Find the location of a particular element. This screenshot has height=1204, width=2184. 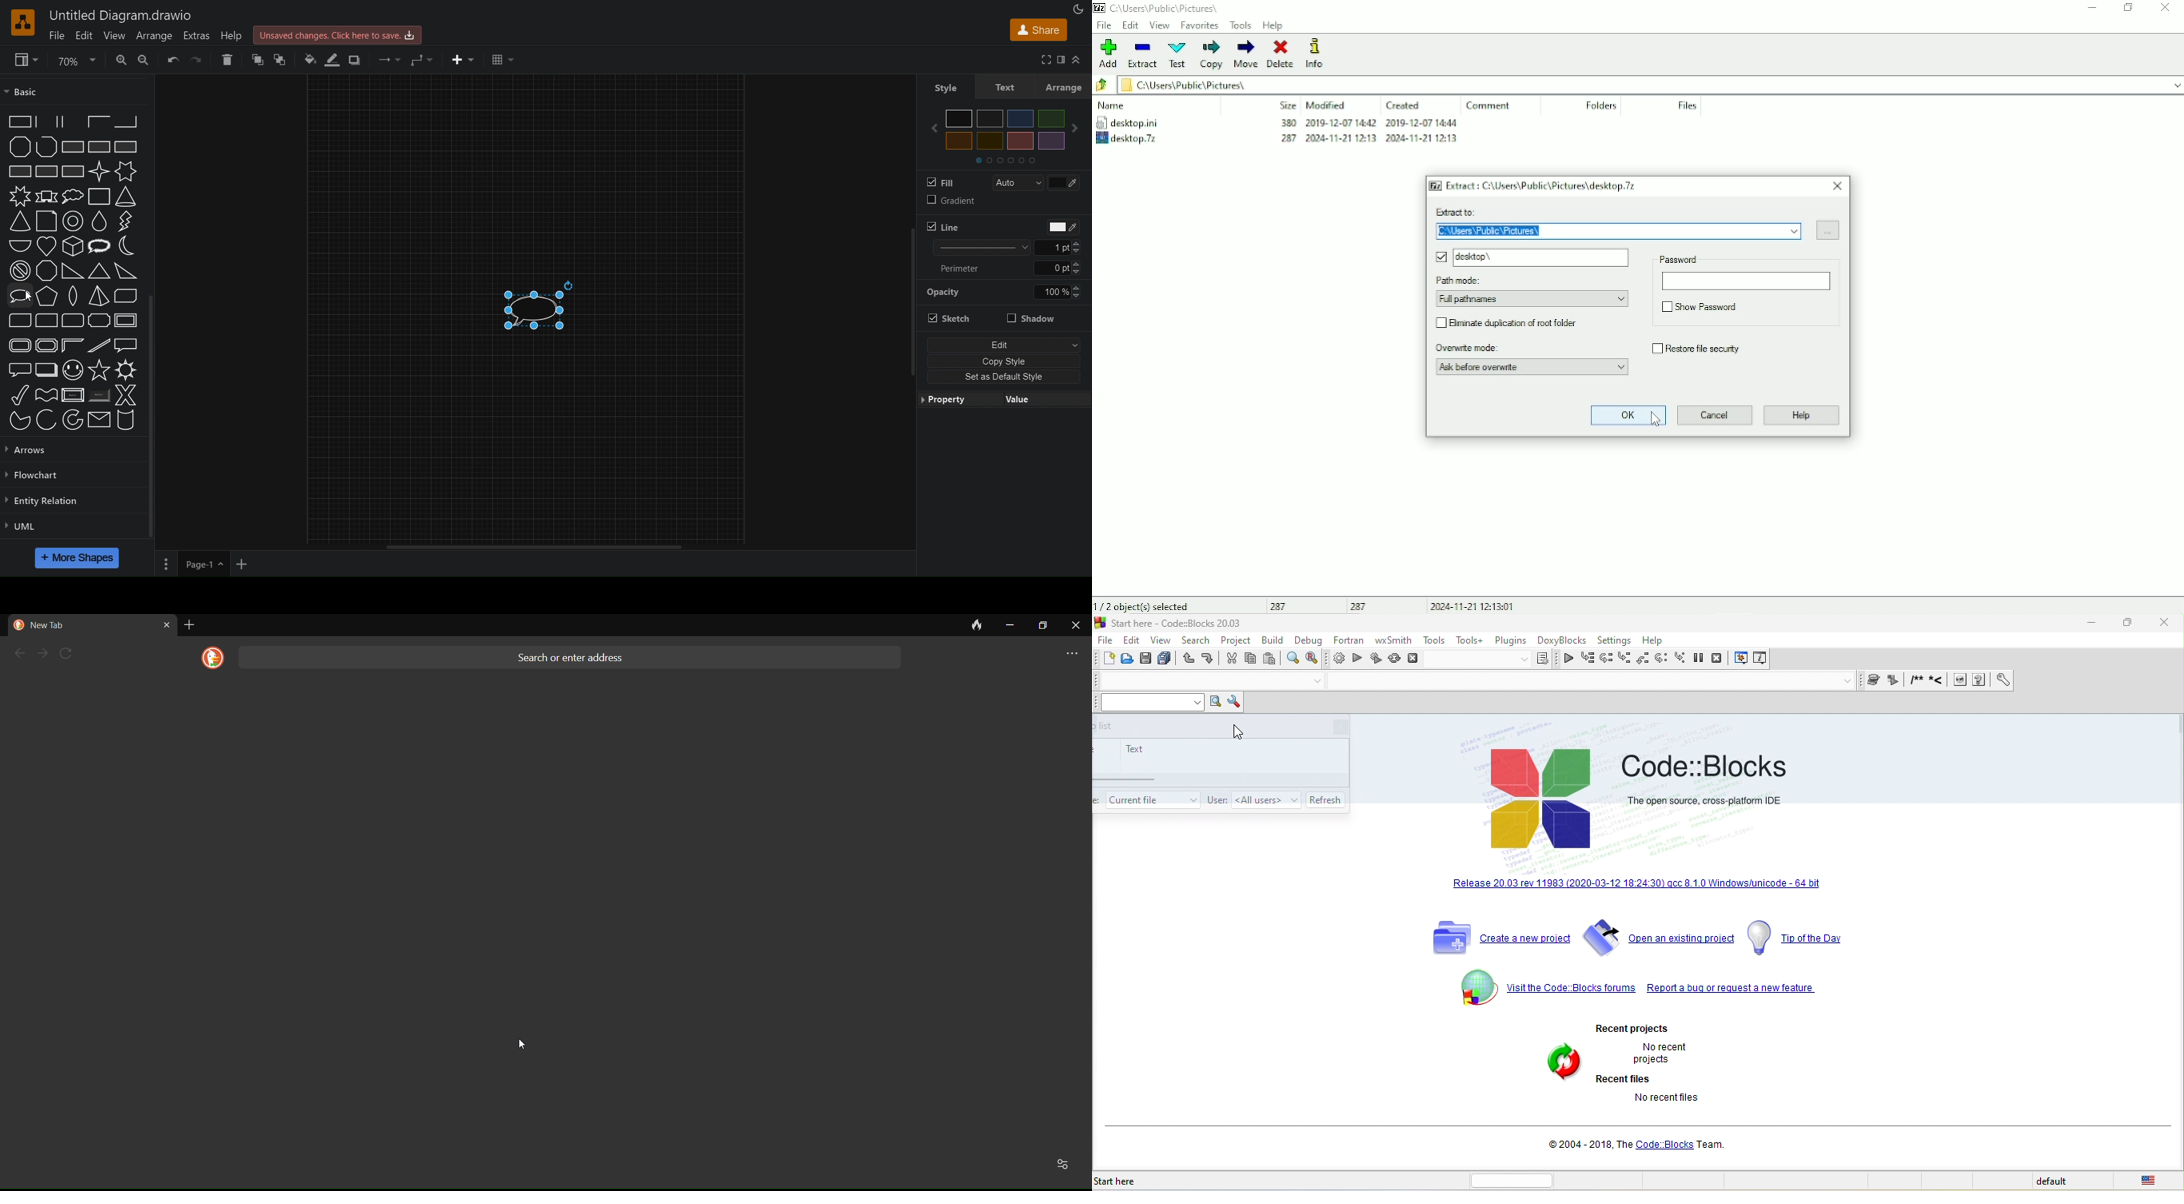

Tick is located at coordinates (16, 396).